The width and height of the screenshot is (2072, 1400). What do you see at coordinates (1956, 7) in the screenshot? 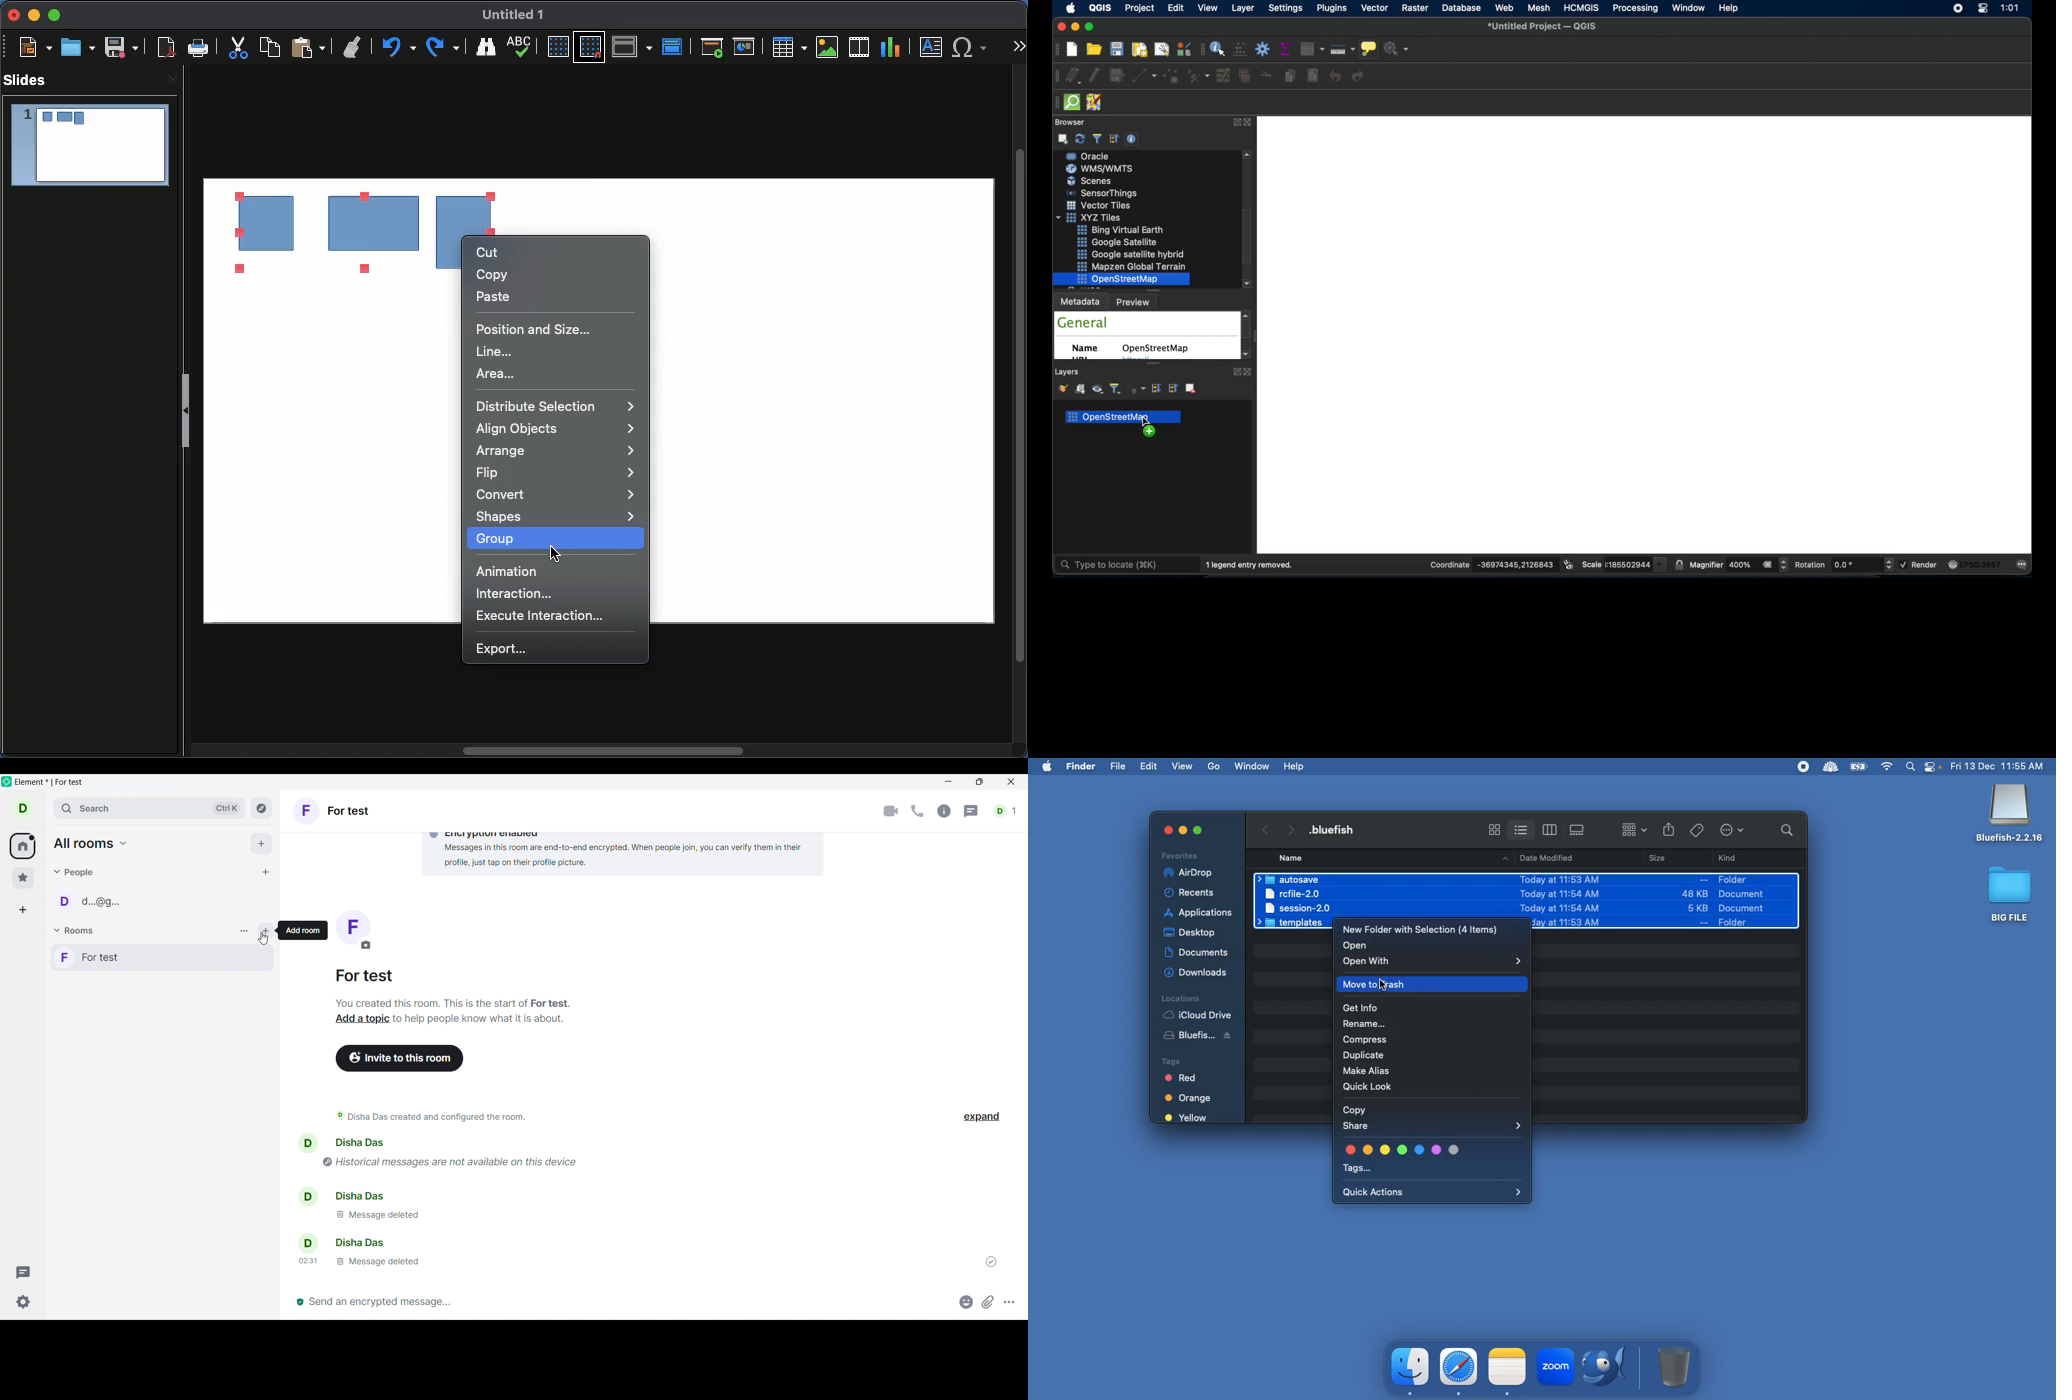
I see `screen recorder` at bounding box center [1956, 7].